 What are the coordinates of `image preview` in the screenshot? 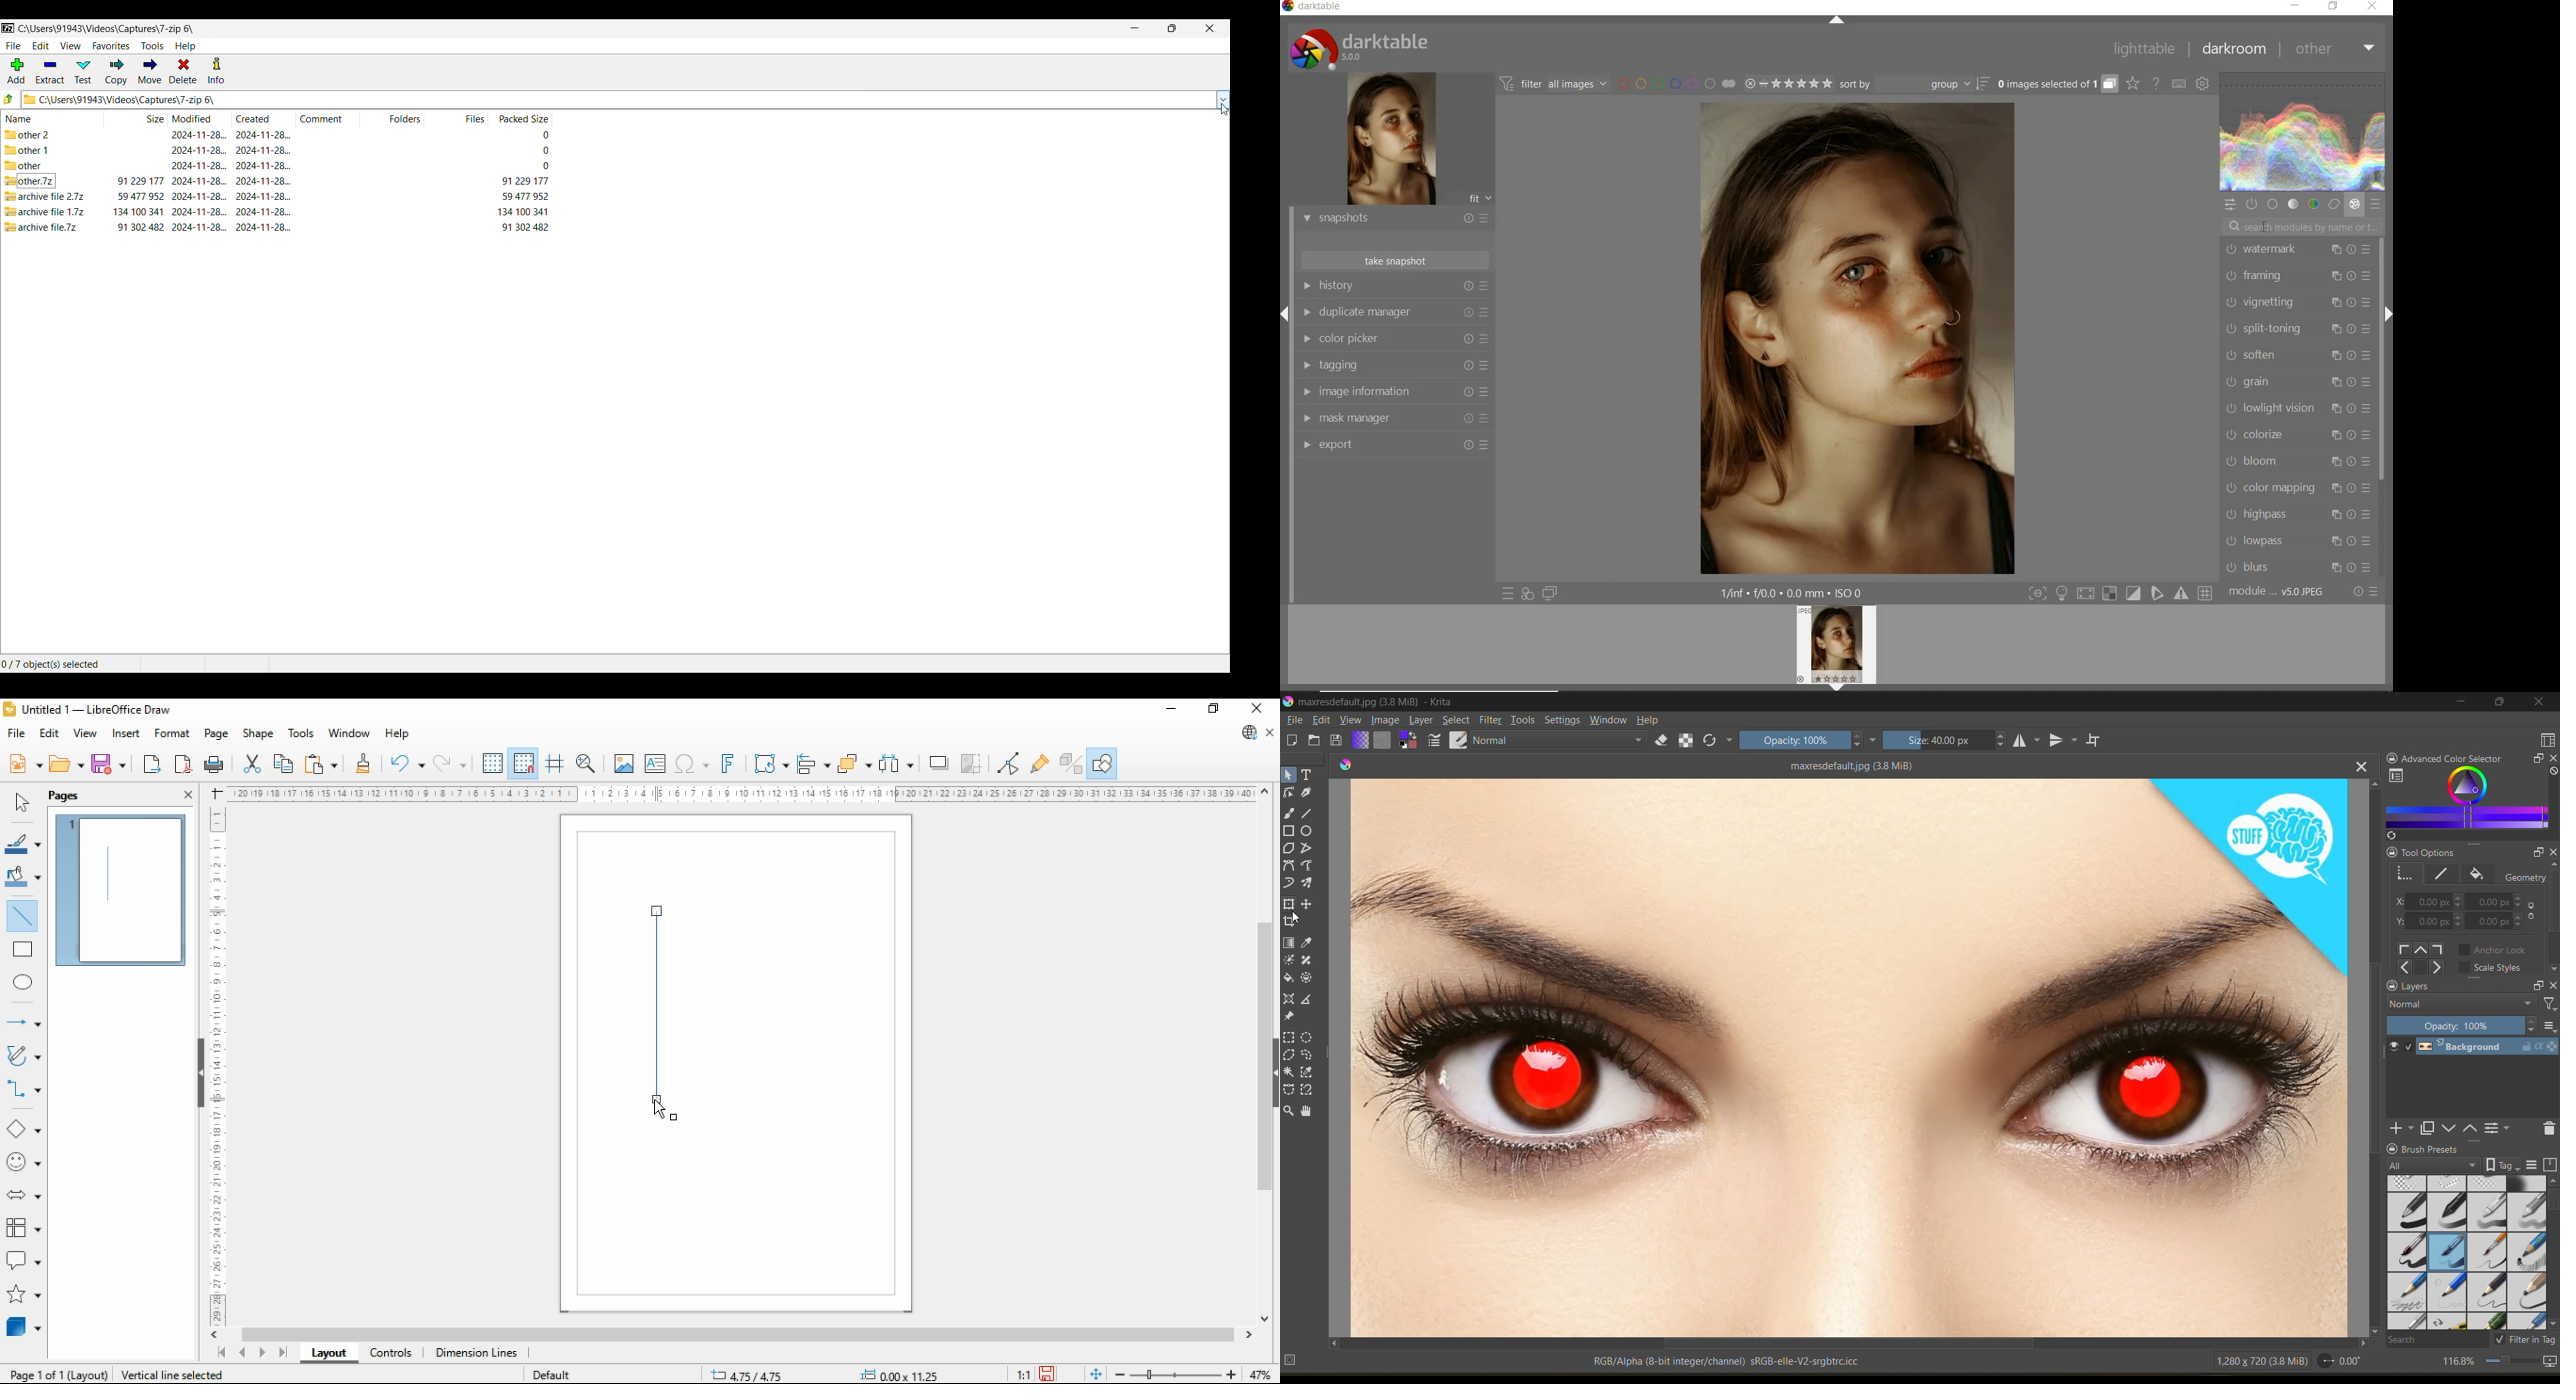 It's located at (1836, 648).